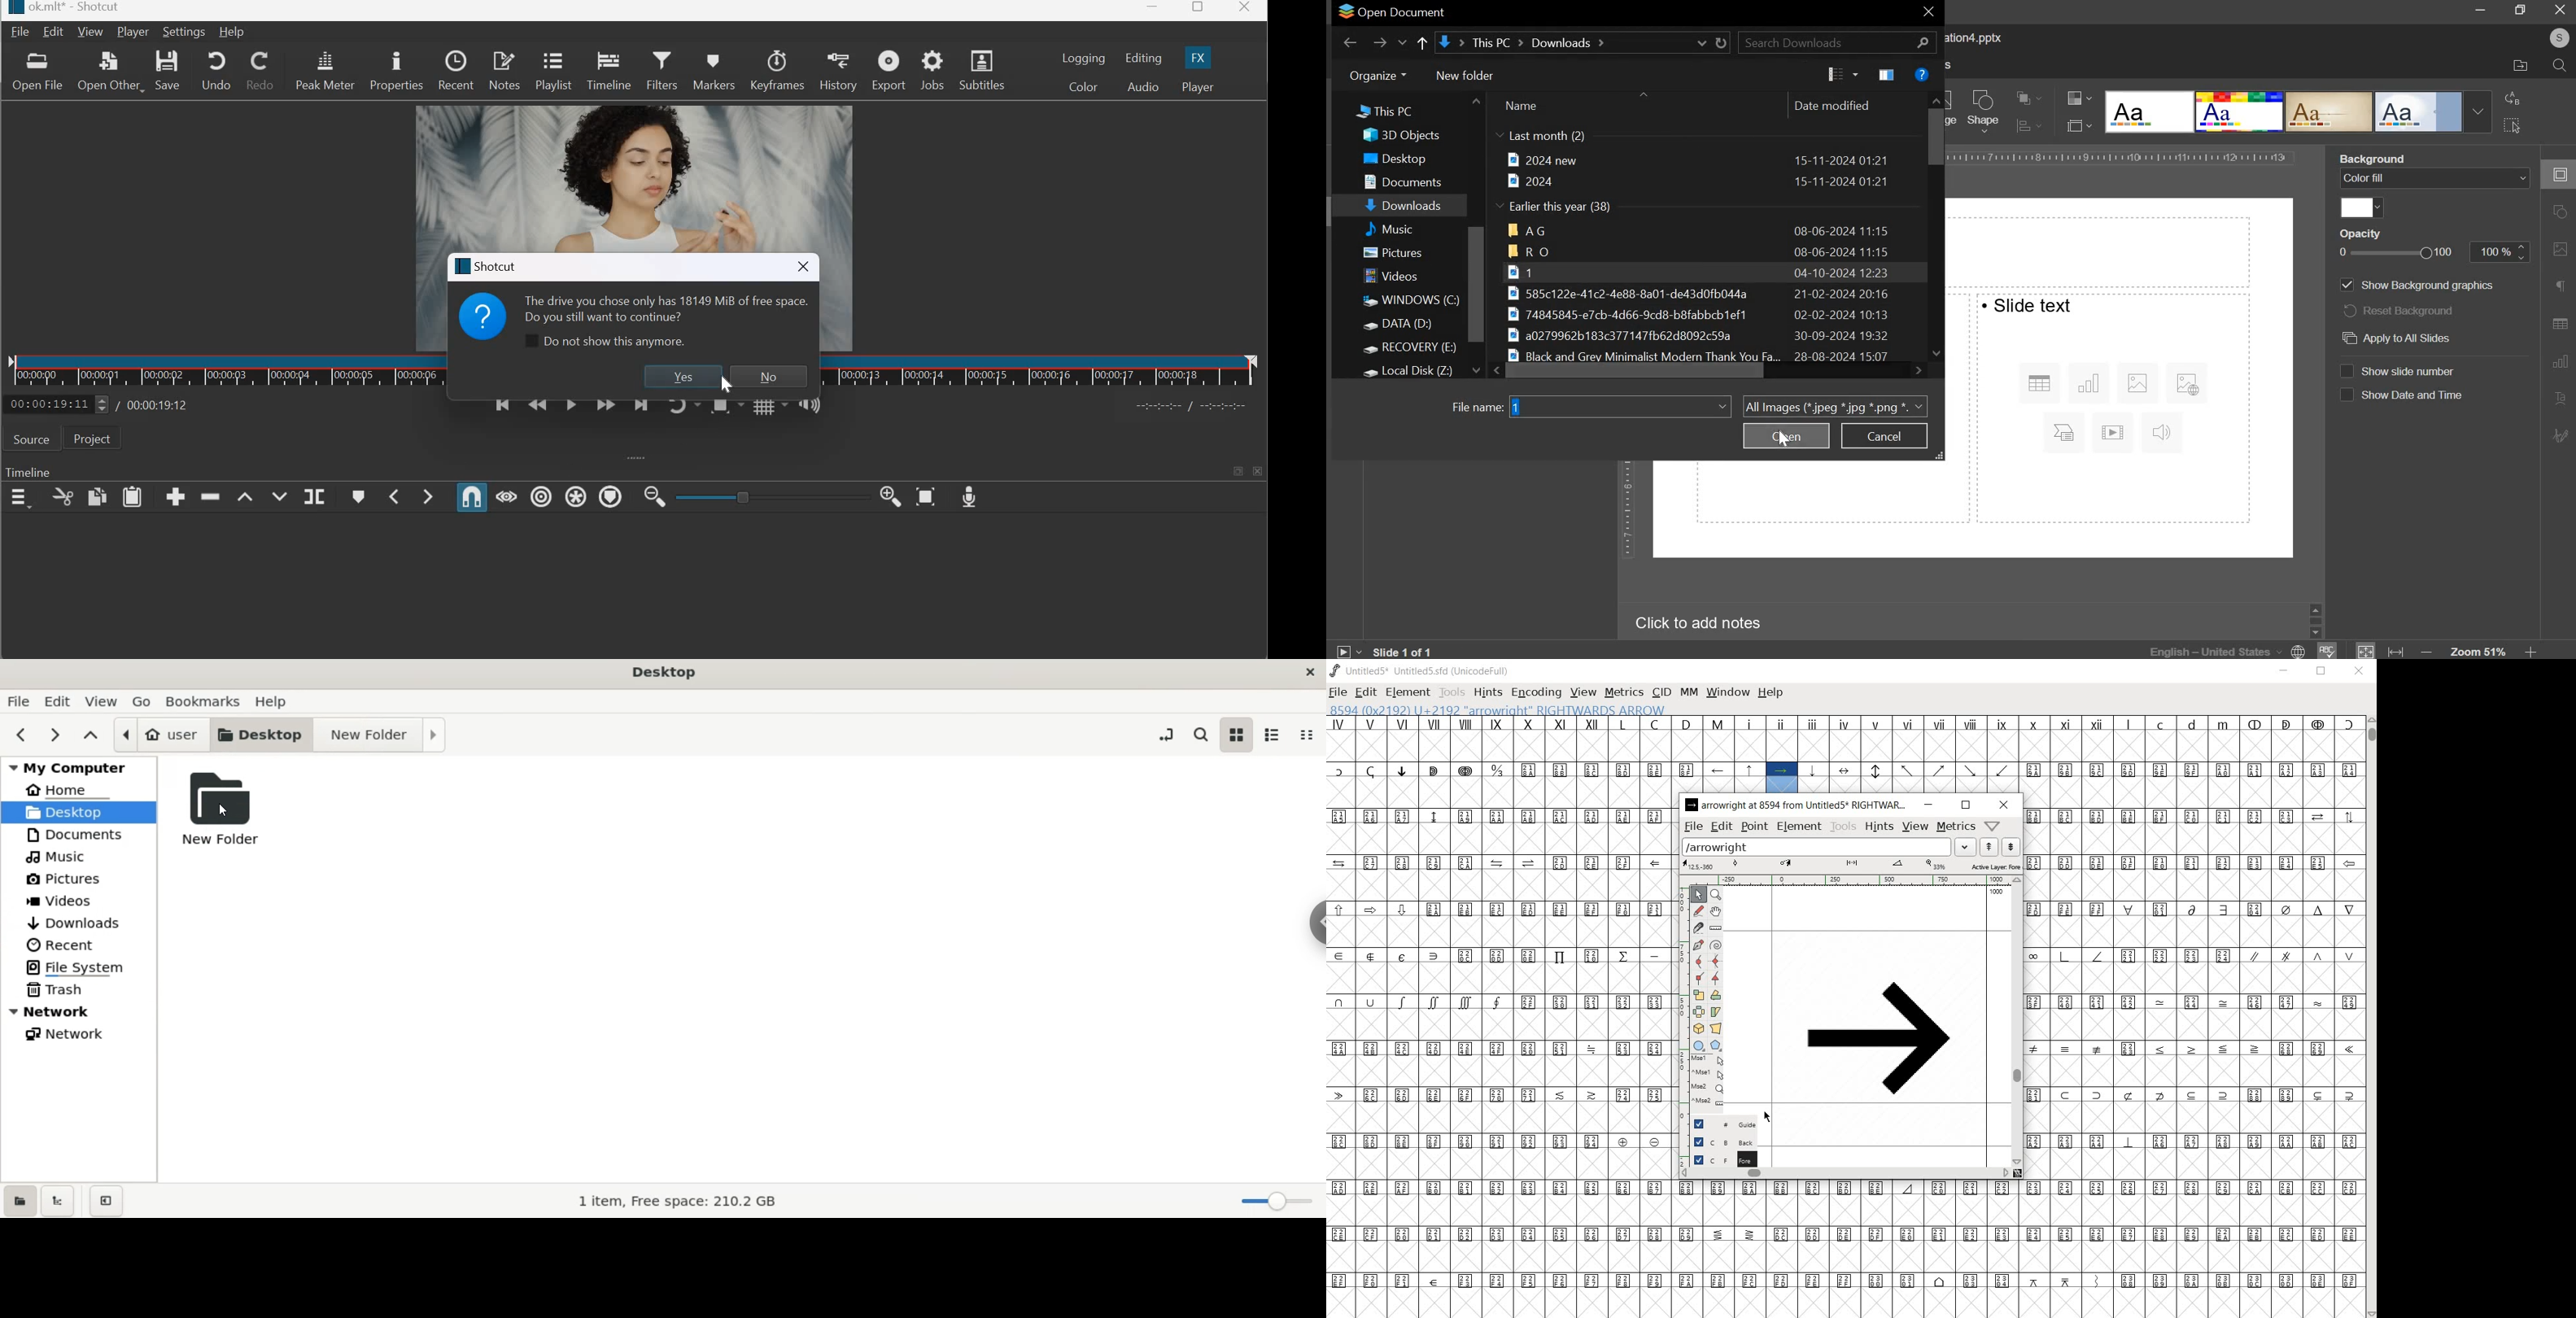 The height and width of the screenshot is (1344, 2576). Describe the element at coordinates (1800, 826) in the screenshot. I see `element` at that location.